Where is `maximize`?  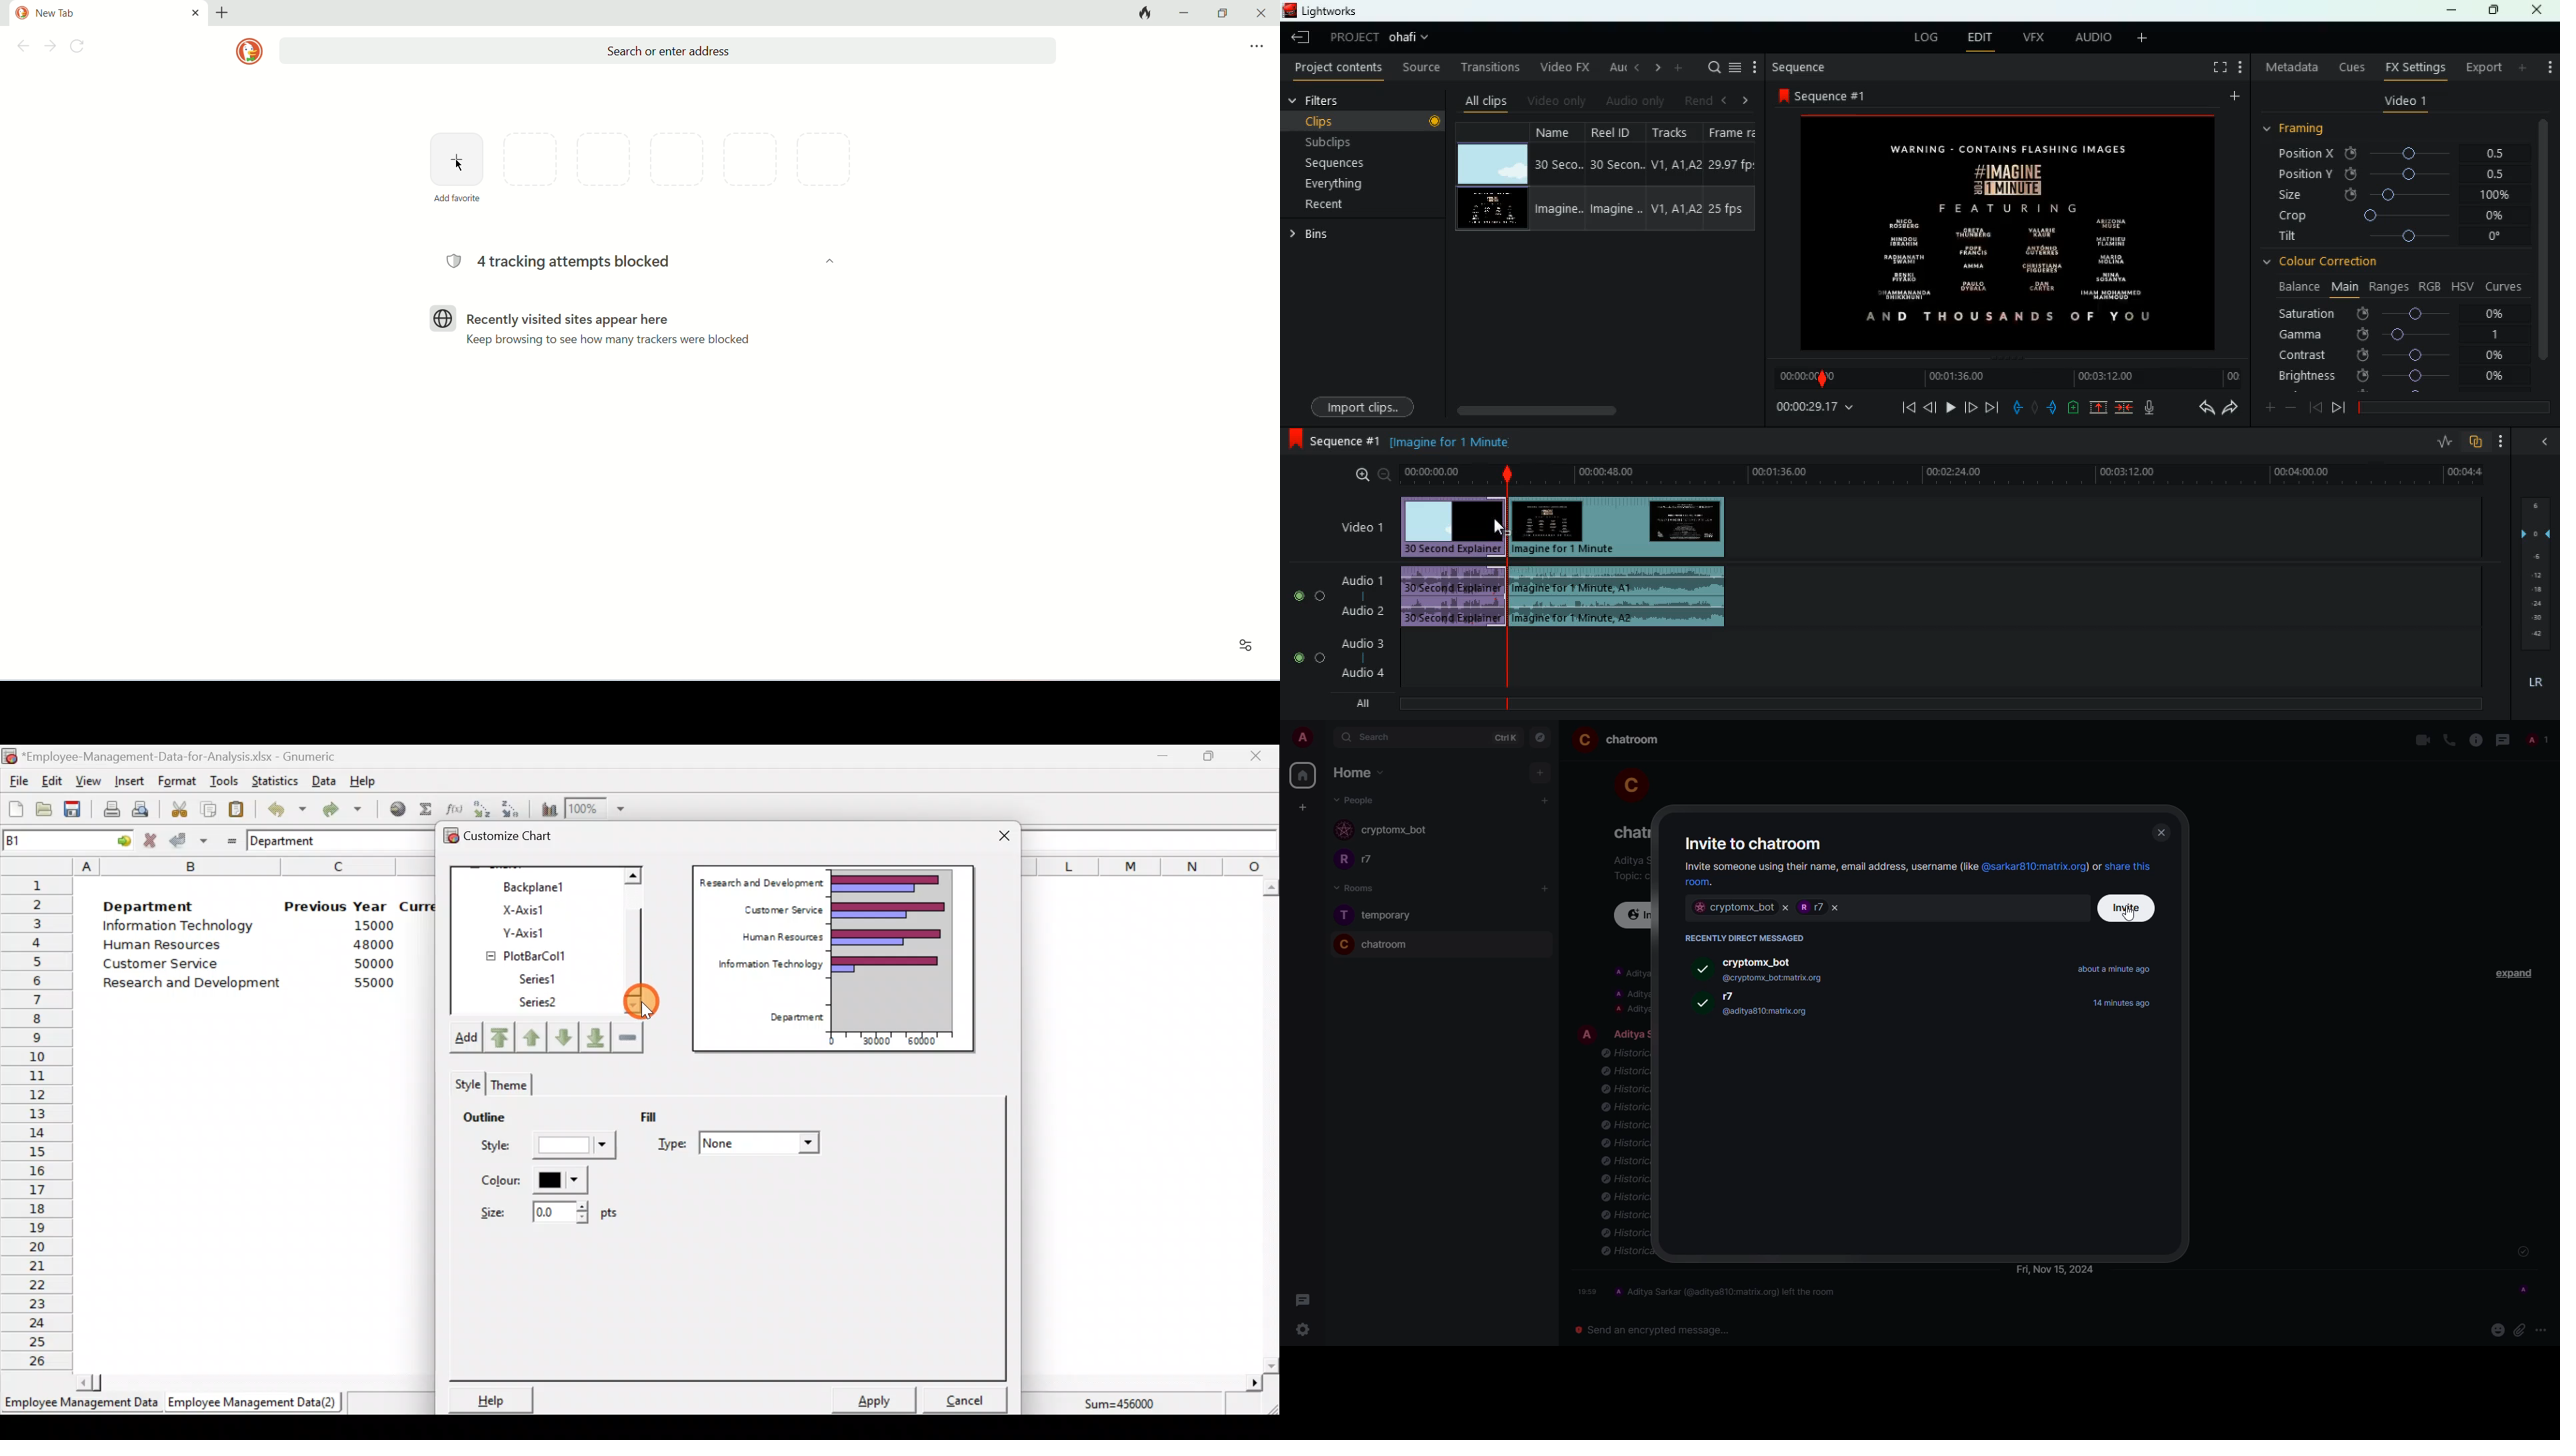 maximize is located at coordinates (2495, 10).